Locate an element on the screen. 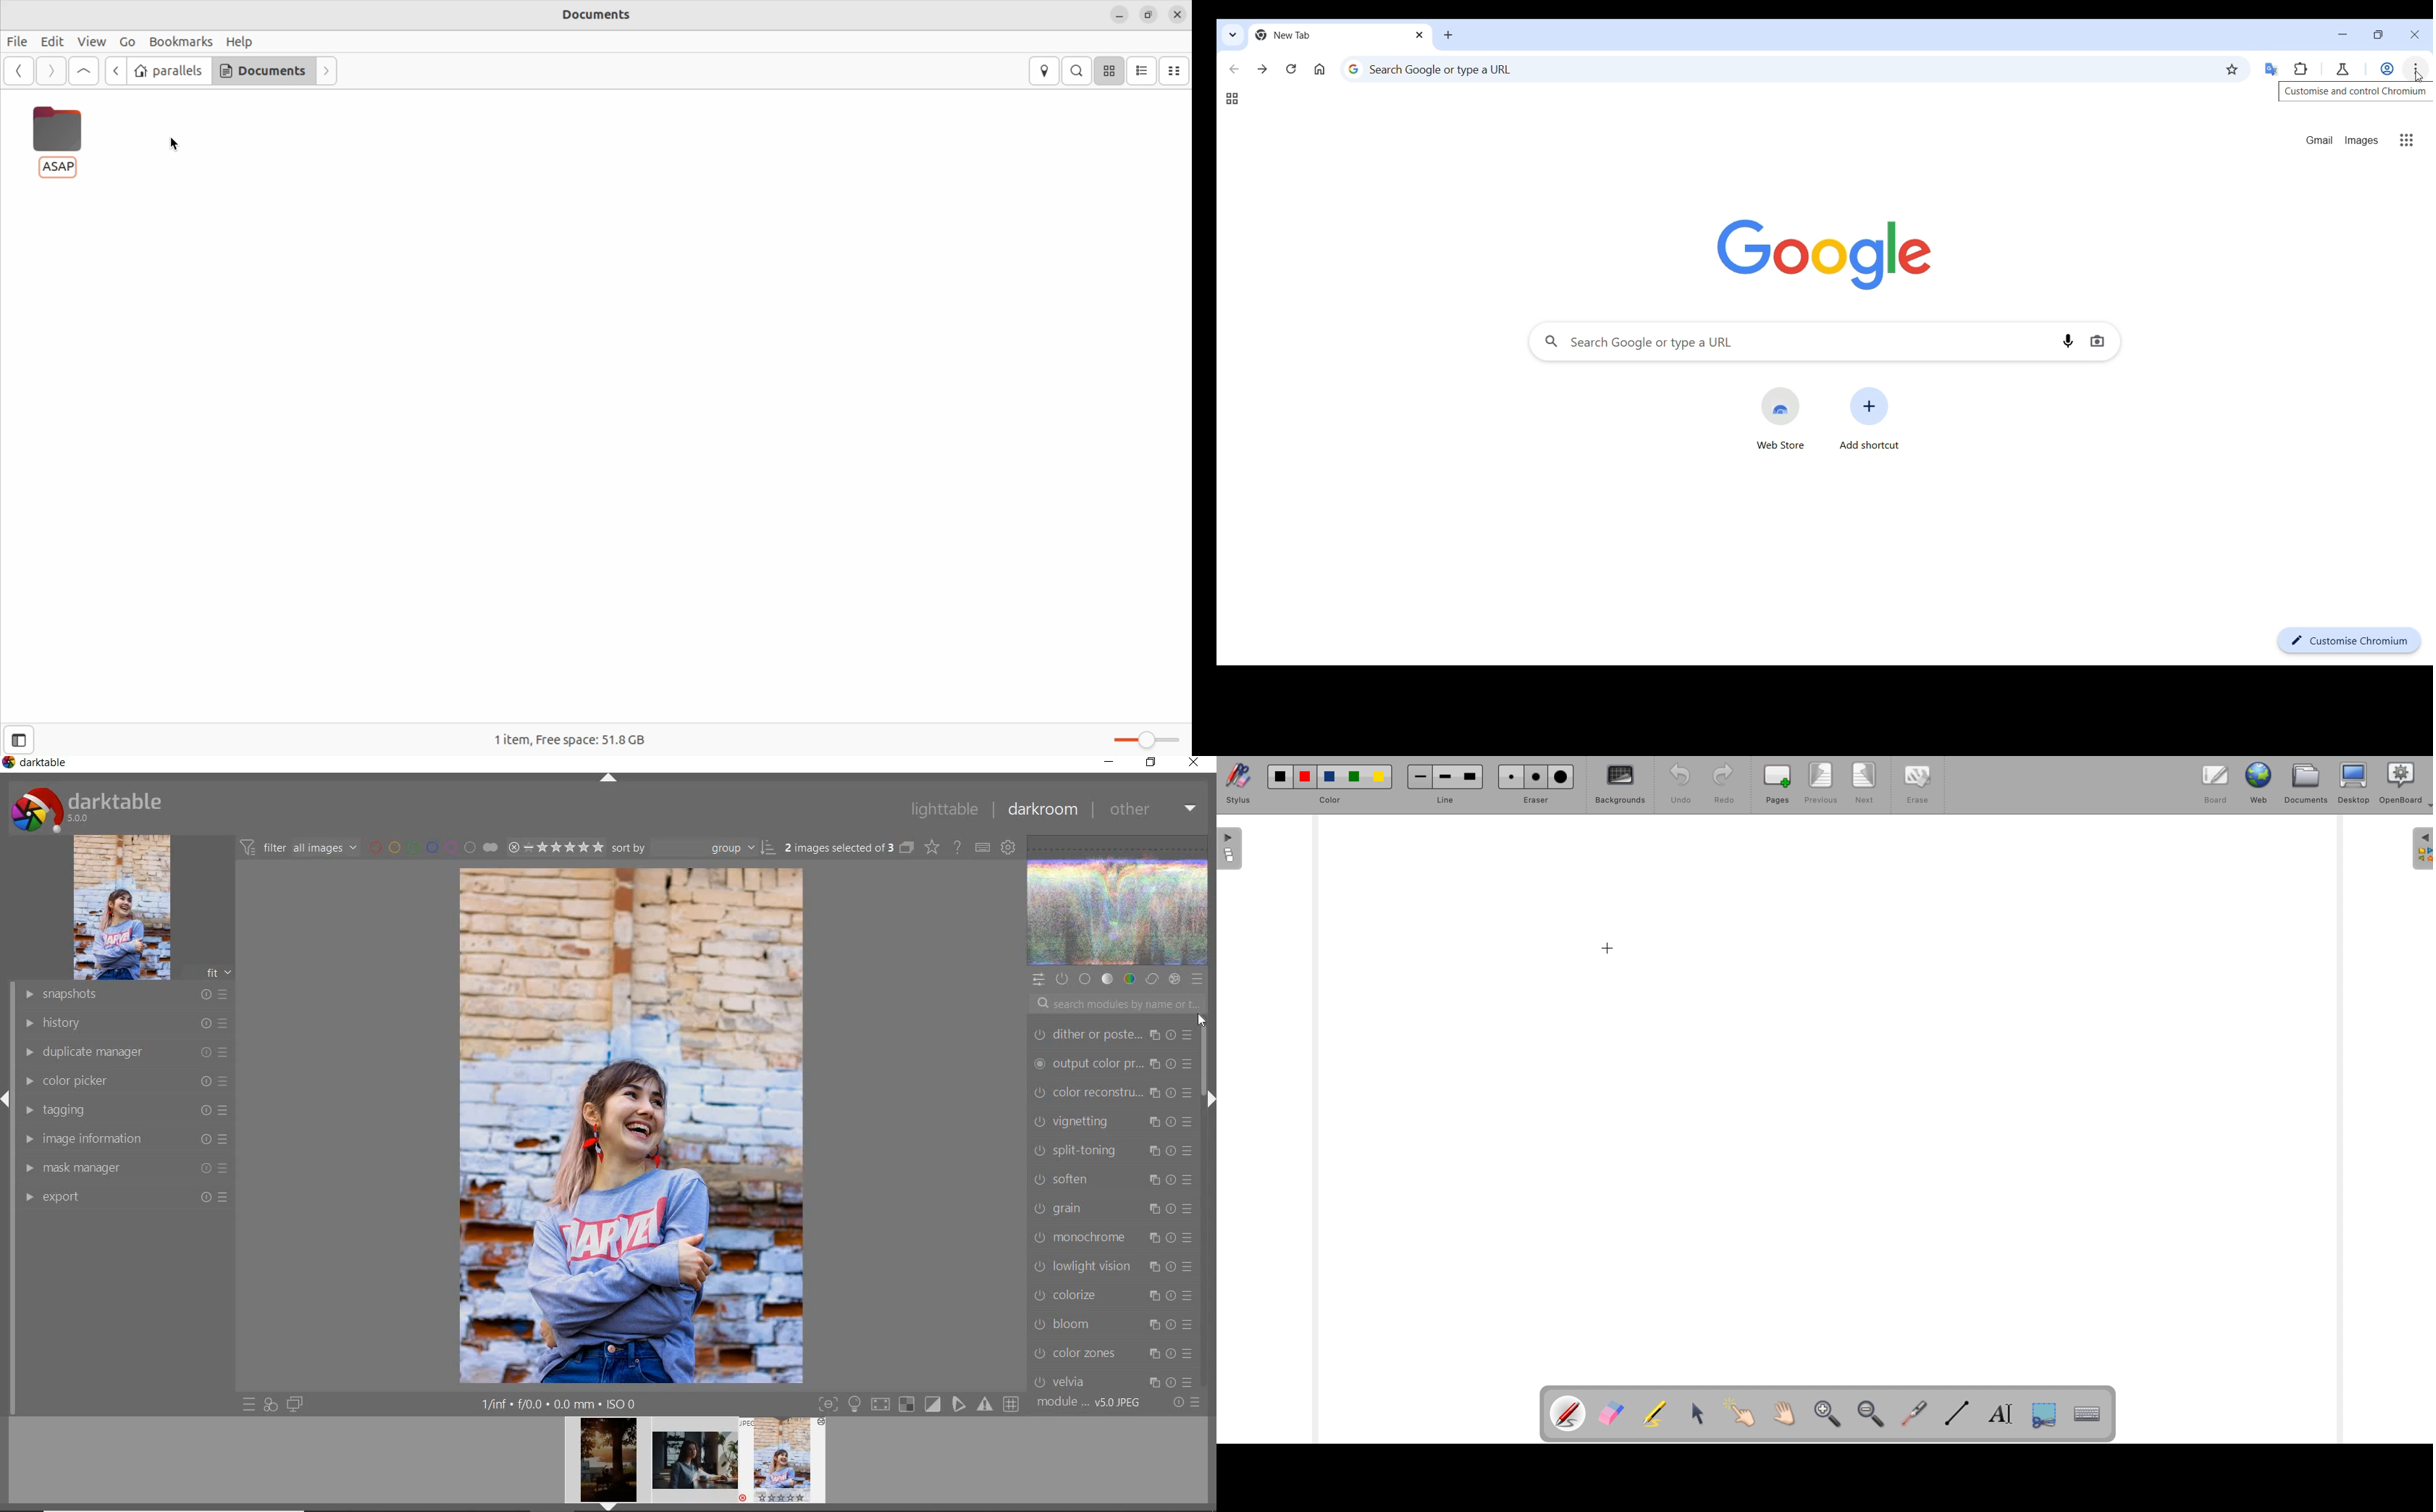 Image resolution: width=2436 pixels, height=1512 pixels. snapshots is located at coordinates (125, 995).